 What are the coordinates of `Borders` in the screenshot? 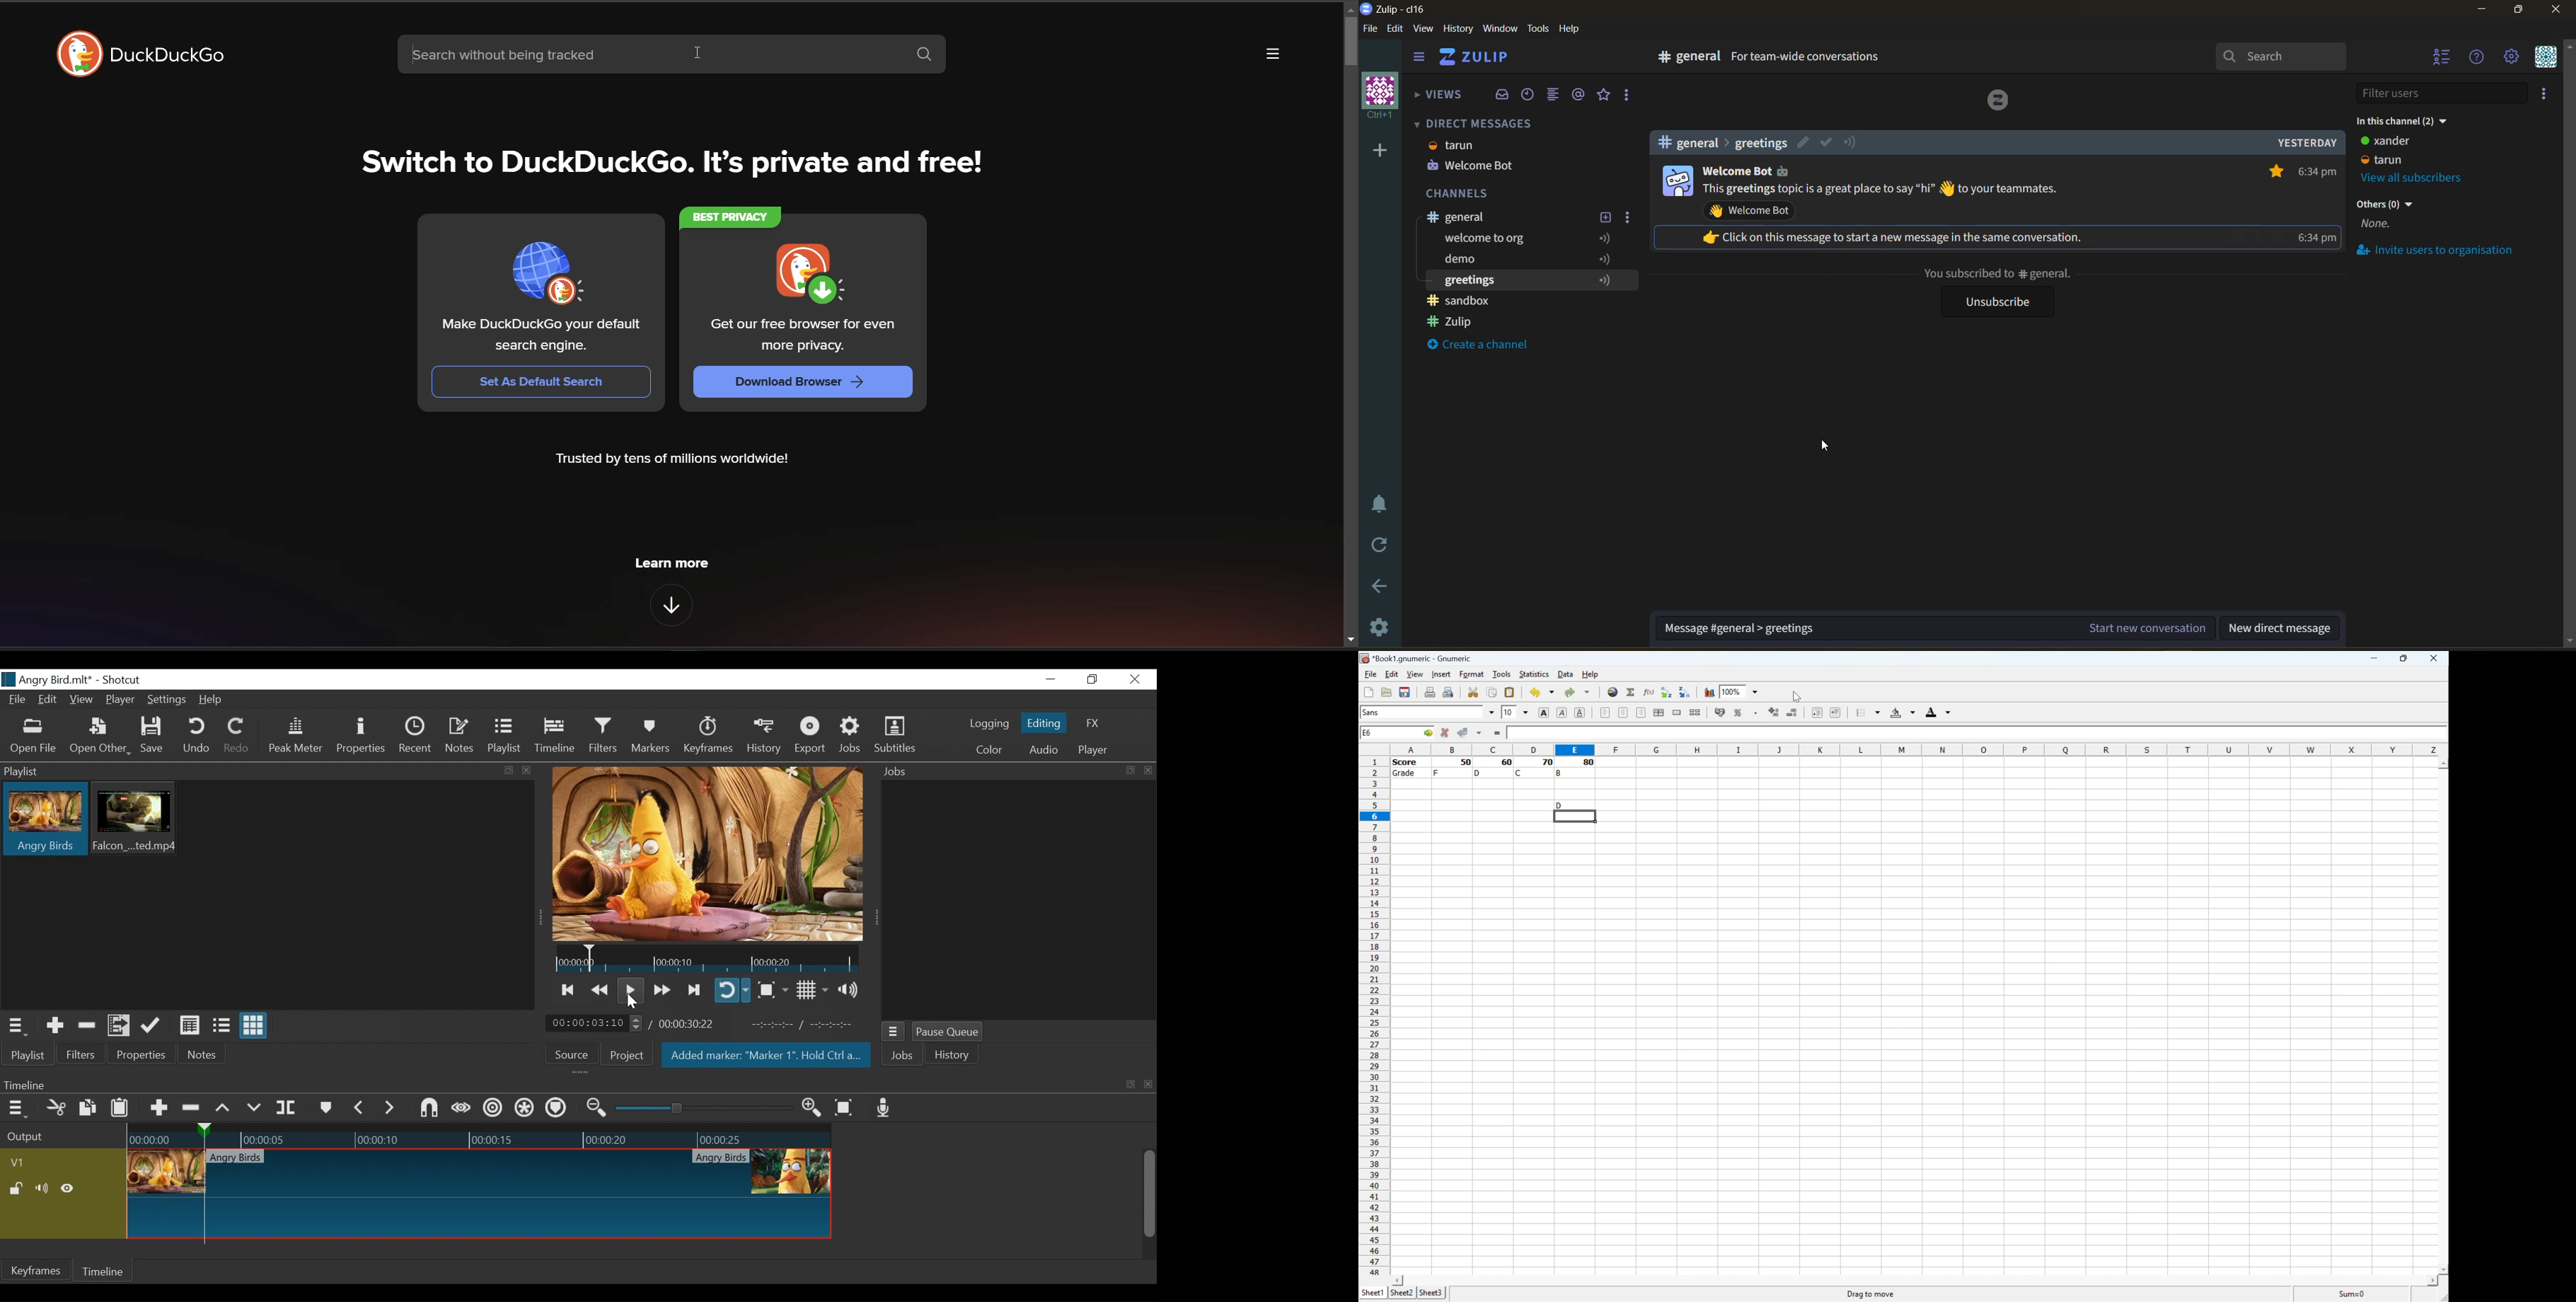 It's located at (1869, 711).